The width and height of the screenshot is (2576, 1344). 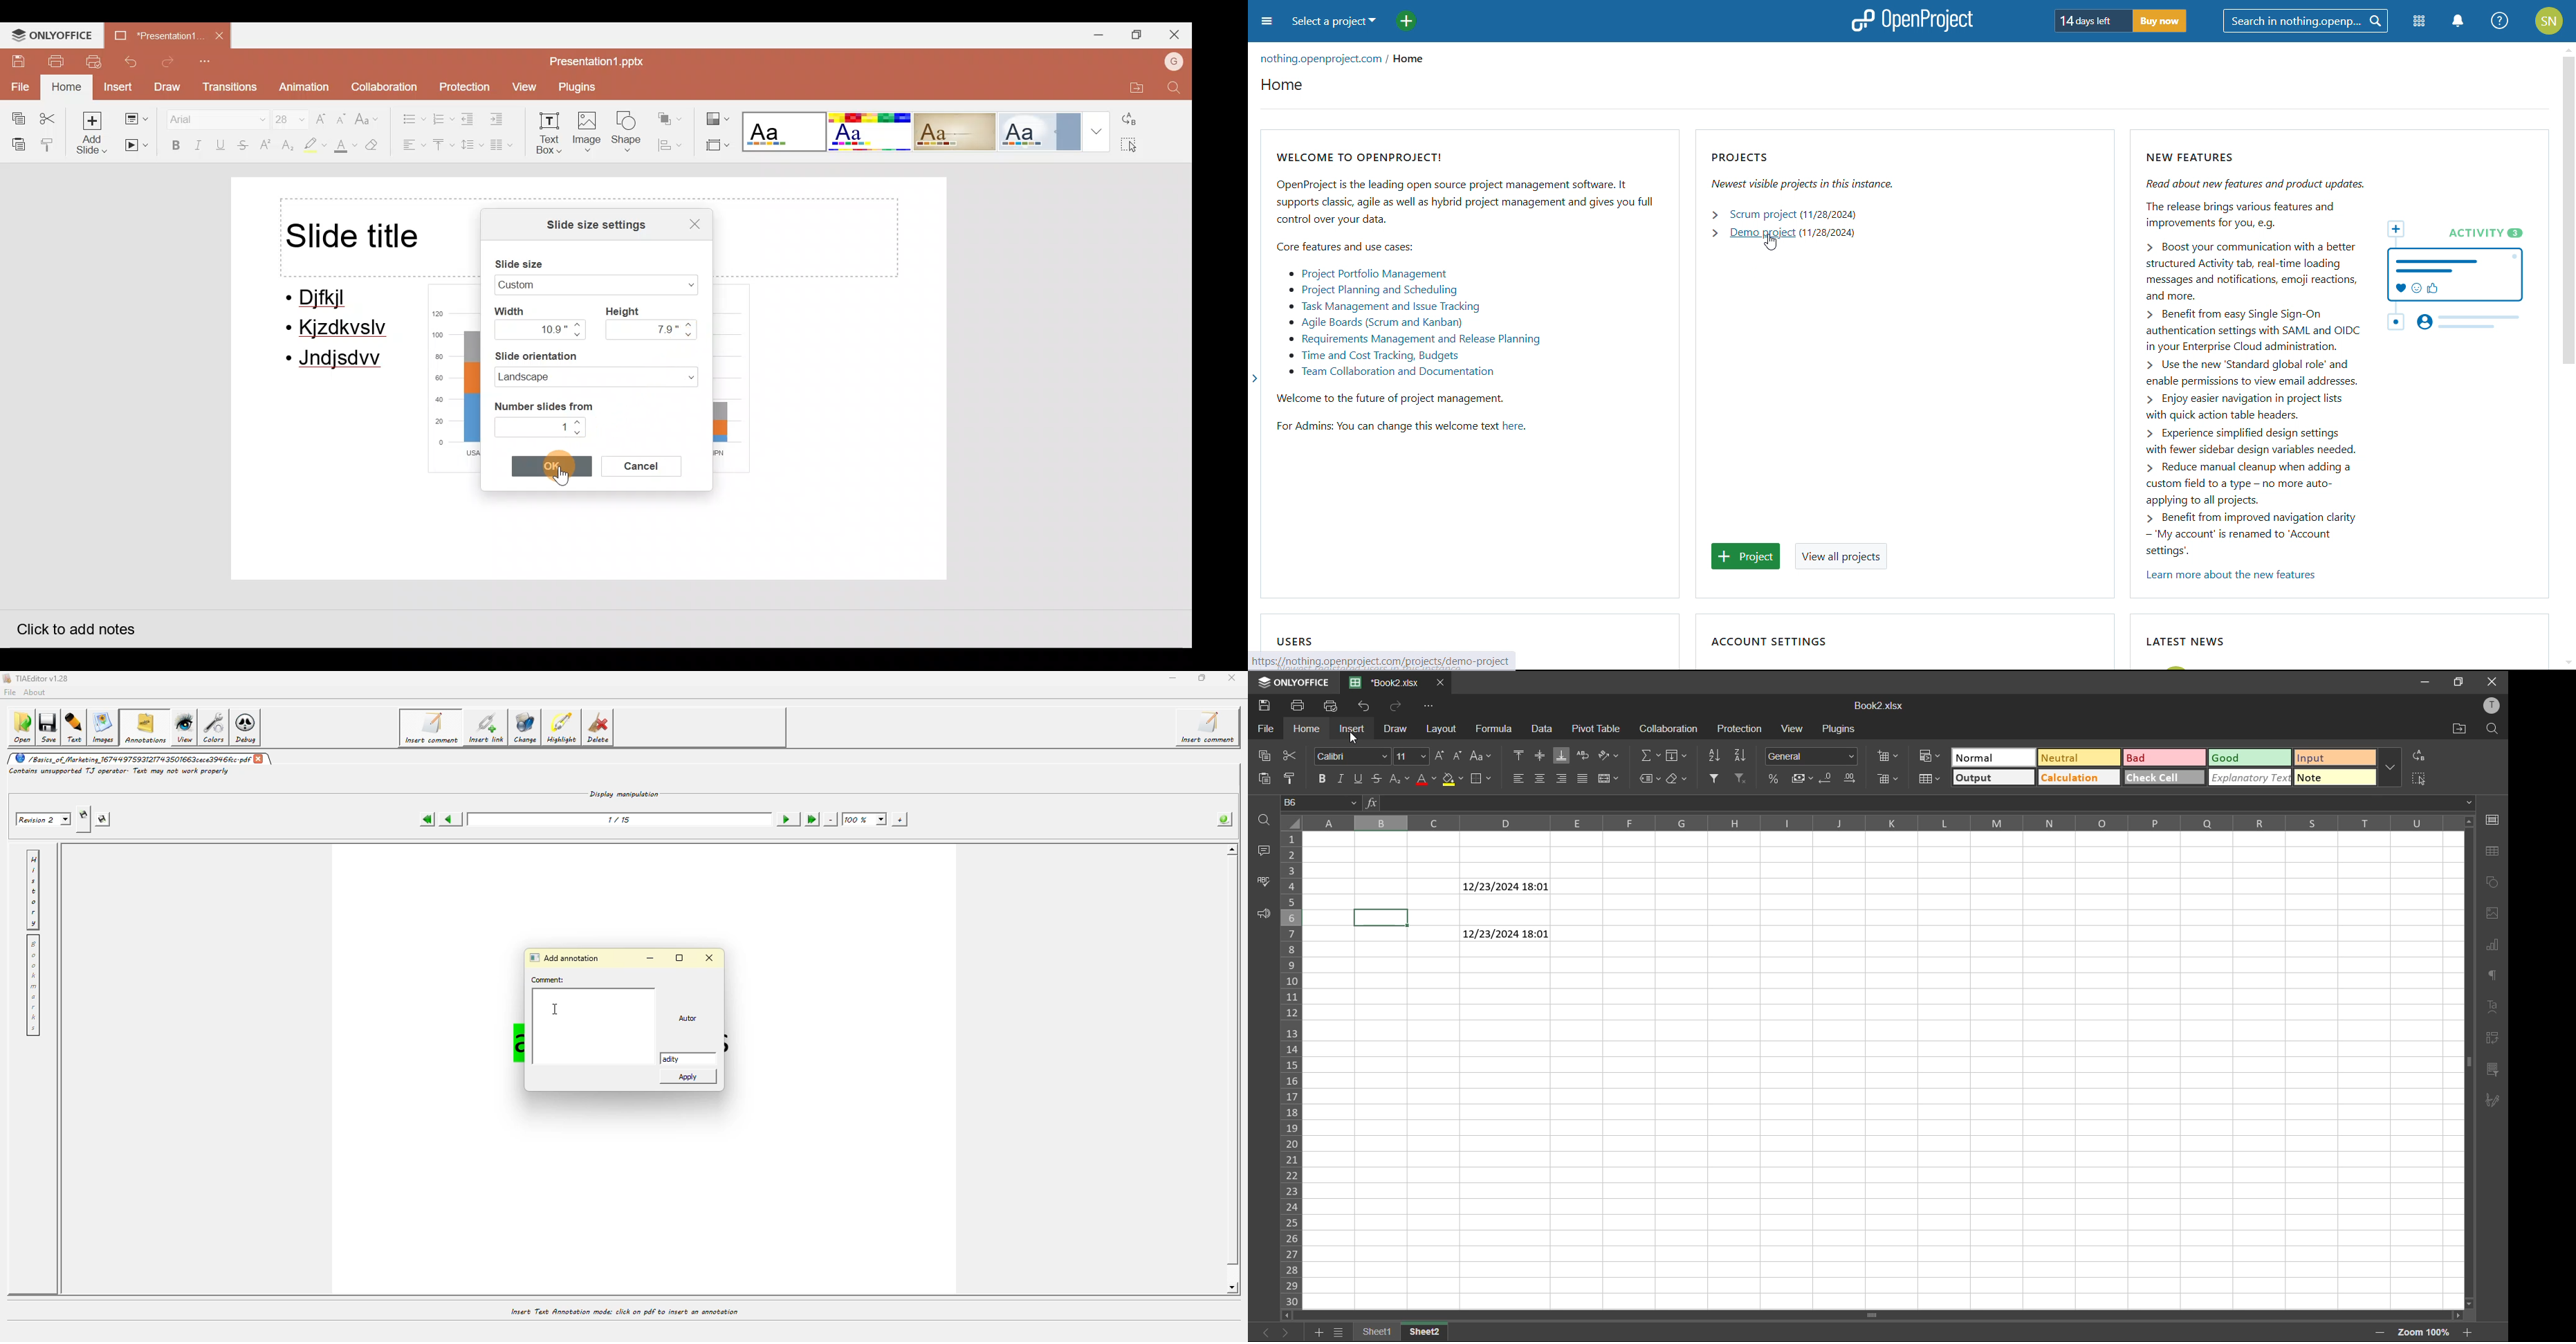 I want to click on Copy style, so click(x=48, y=144).